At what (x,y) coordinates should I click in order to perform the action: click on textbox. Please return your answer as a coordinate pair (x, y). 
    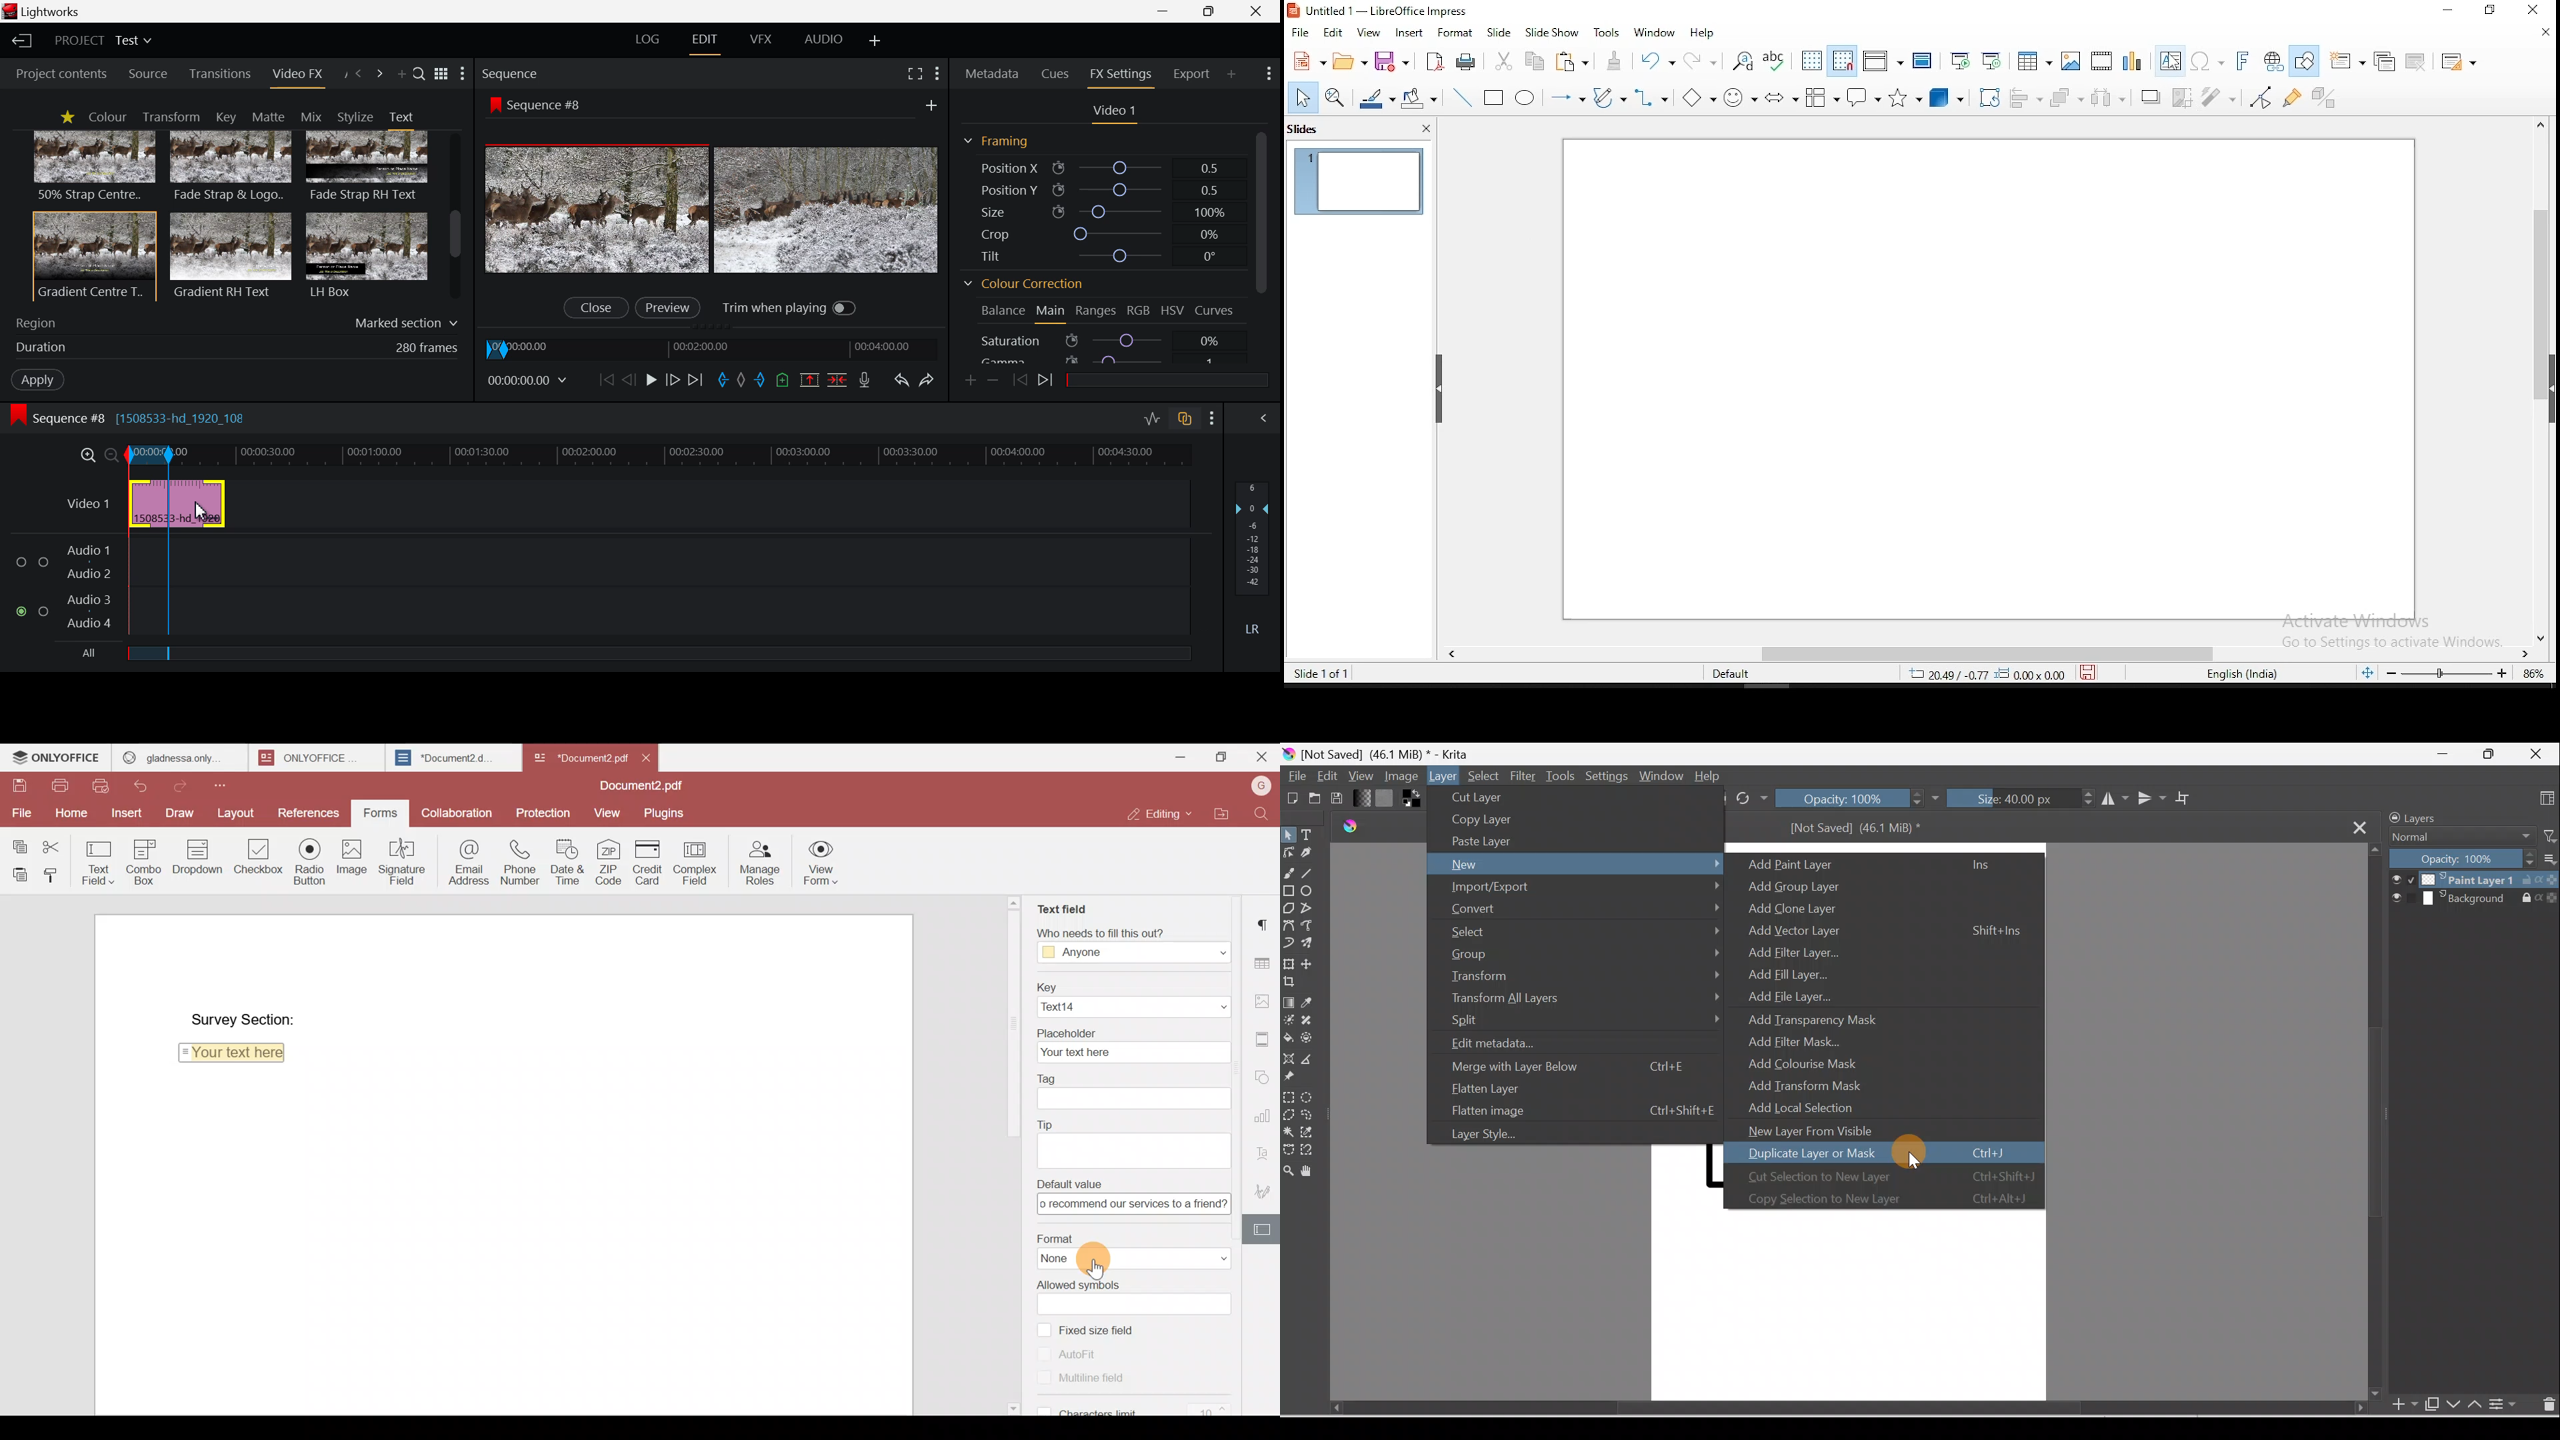
    Looking at the image, I should click on (1133, 1097).